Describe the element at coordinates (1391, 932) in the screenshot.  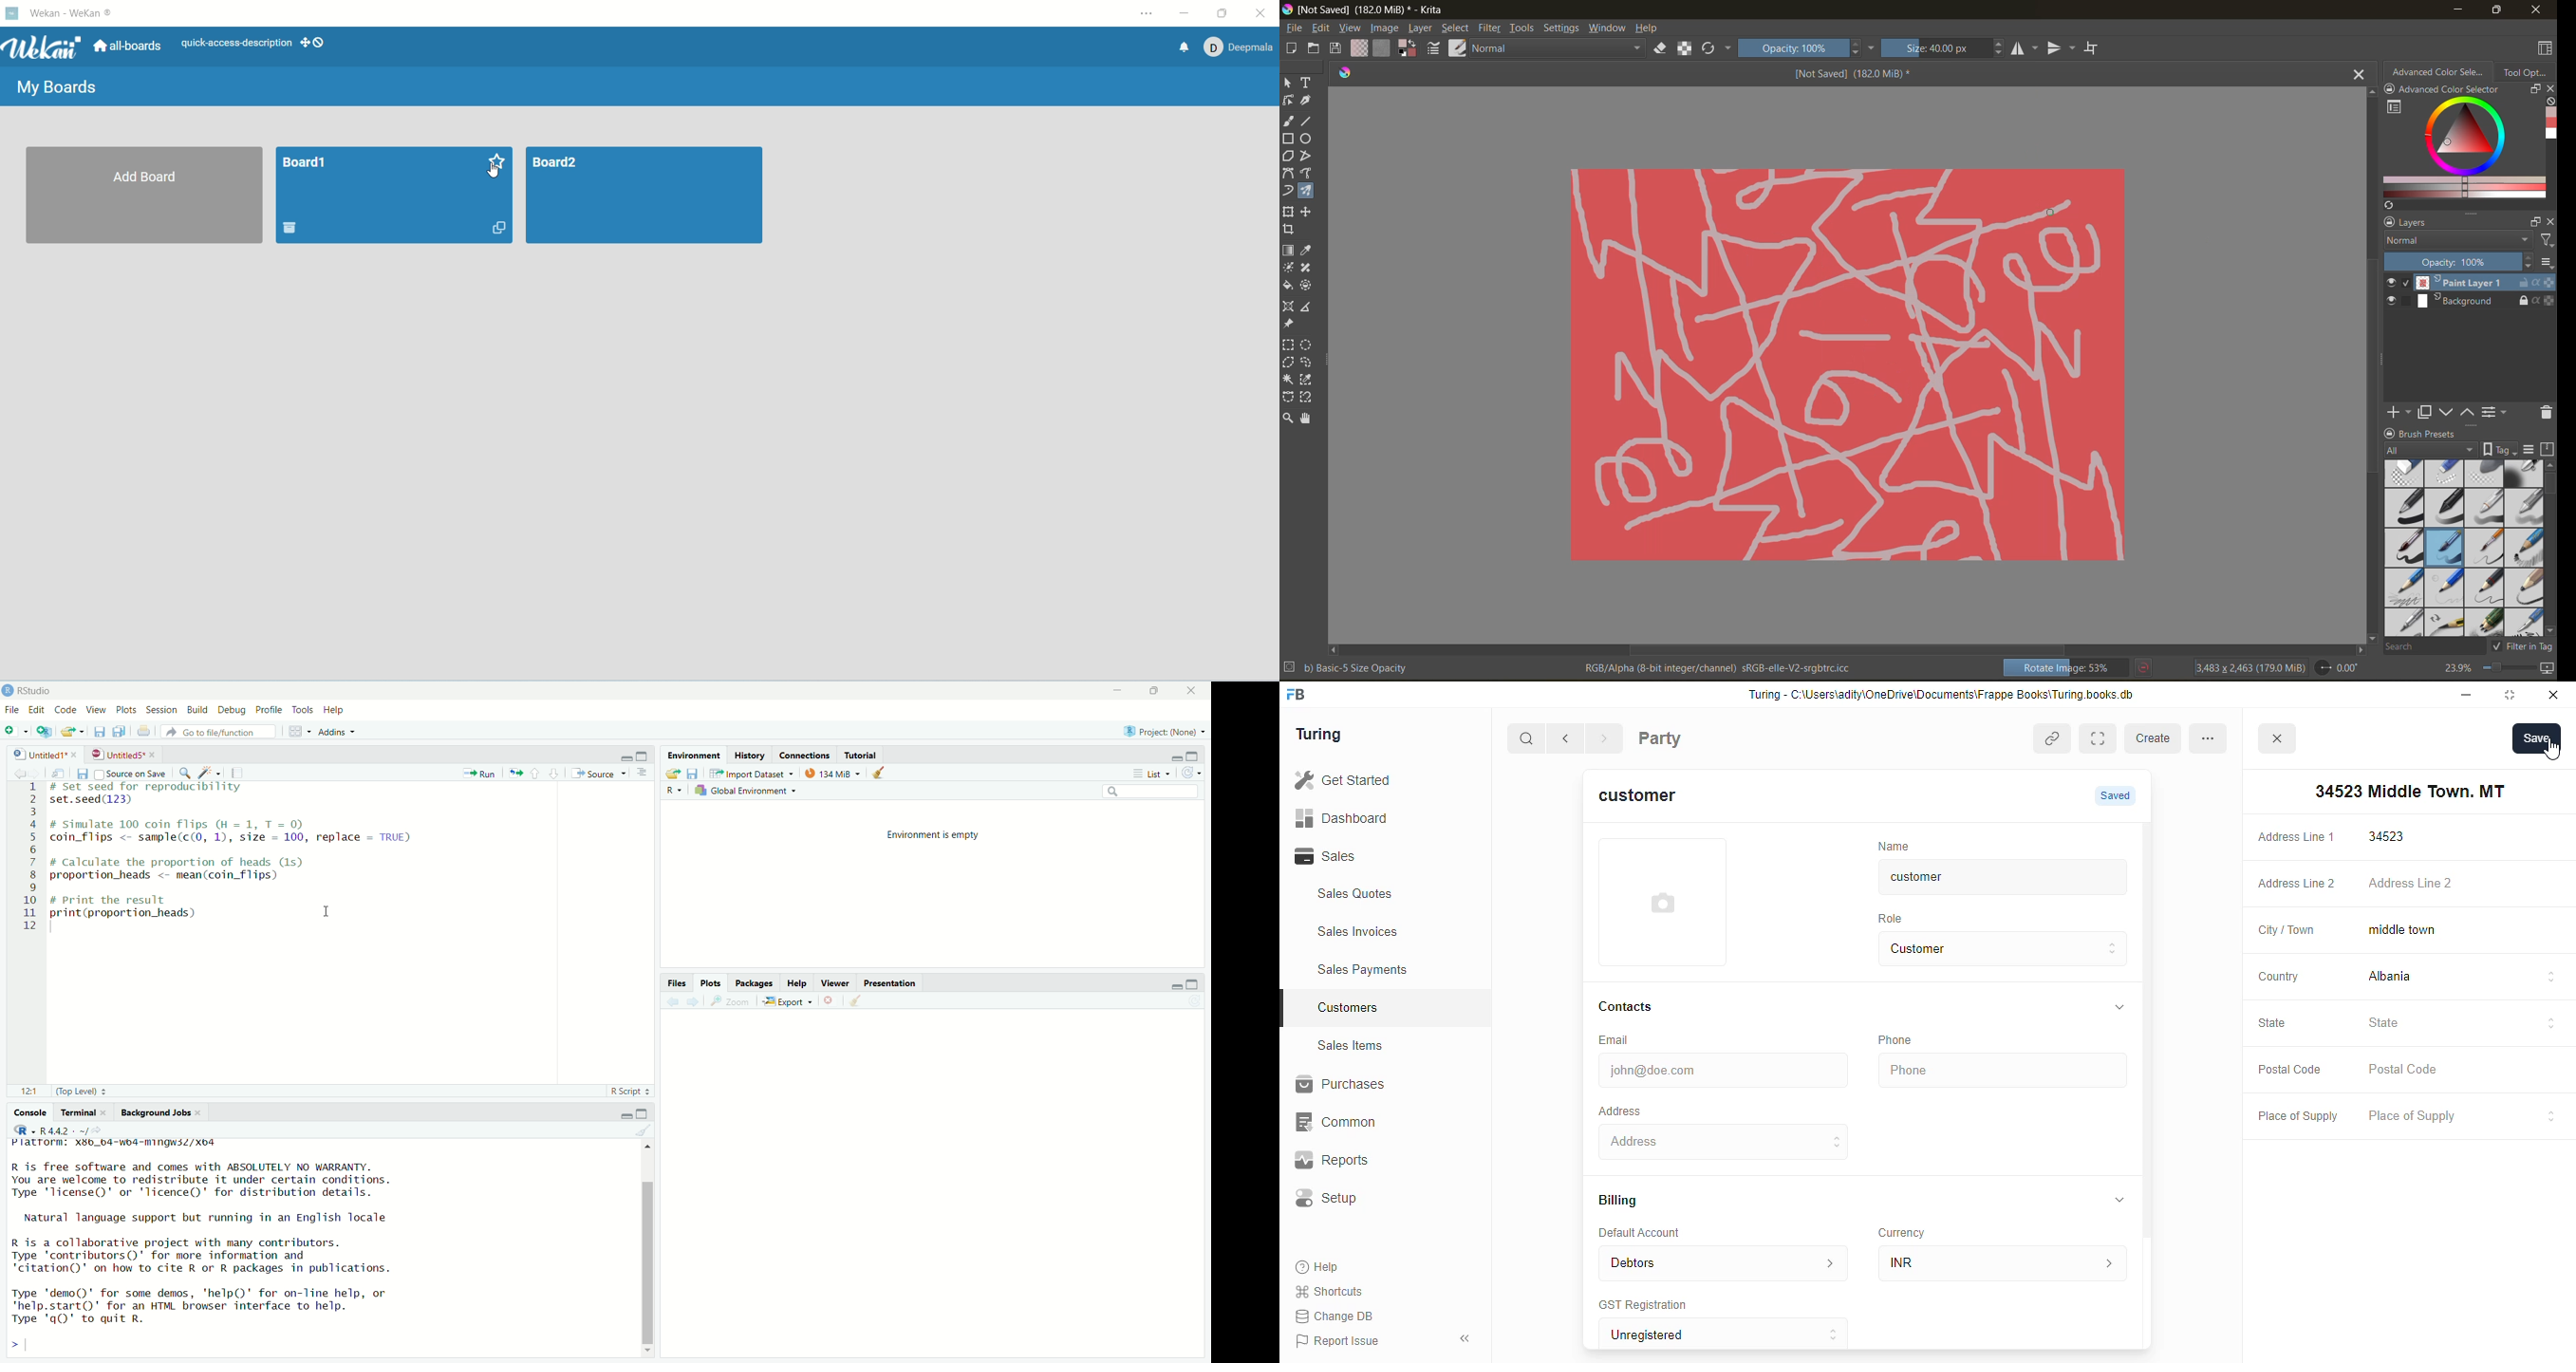
I see `Sales Invoices` at that location.